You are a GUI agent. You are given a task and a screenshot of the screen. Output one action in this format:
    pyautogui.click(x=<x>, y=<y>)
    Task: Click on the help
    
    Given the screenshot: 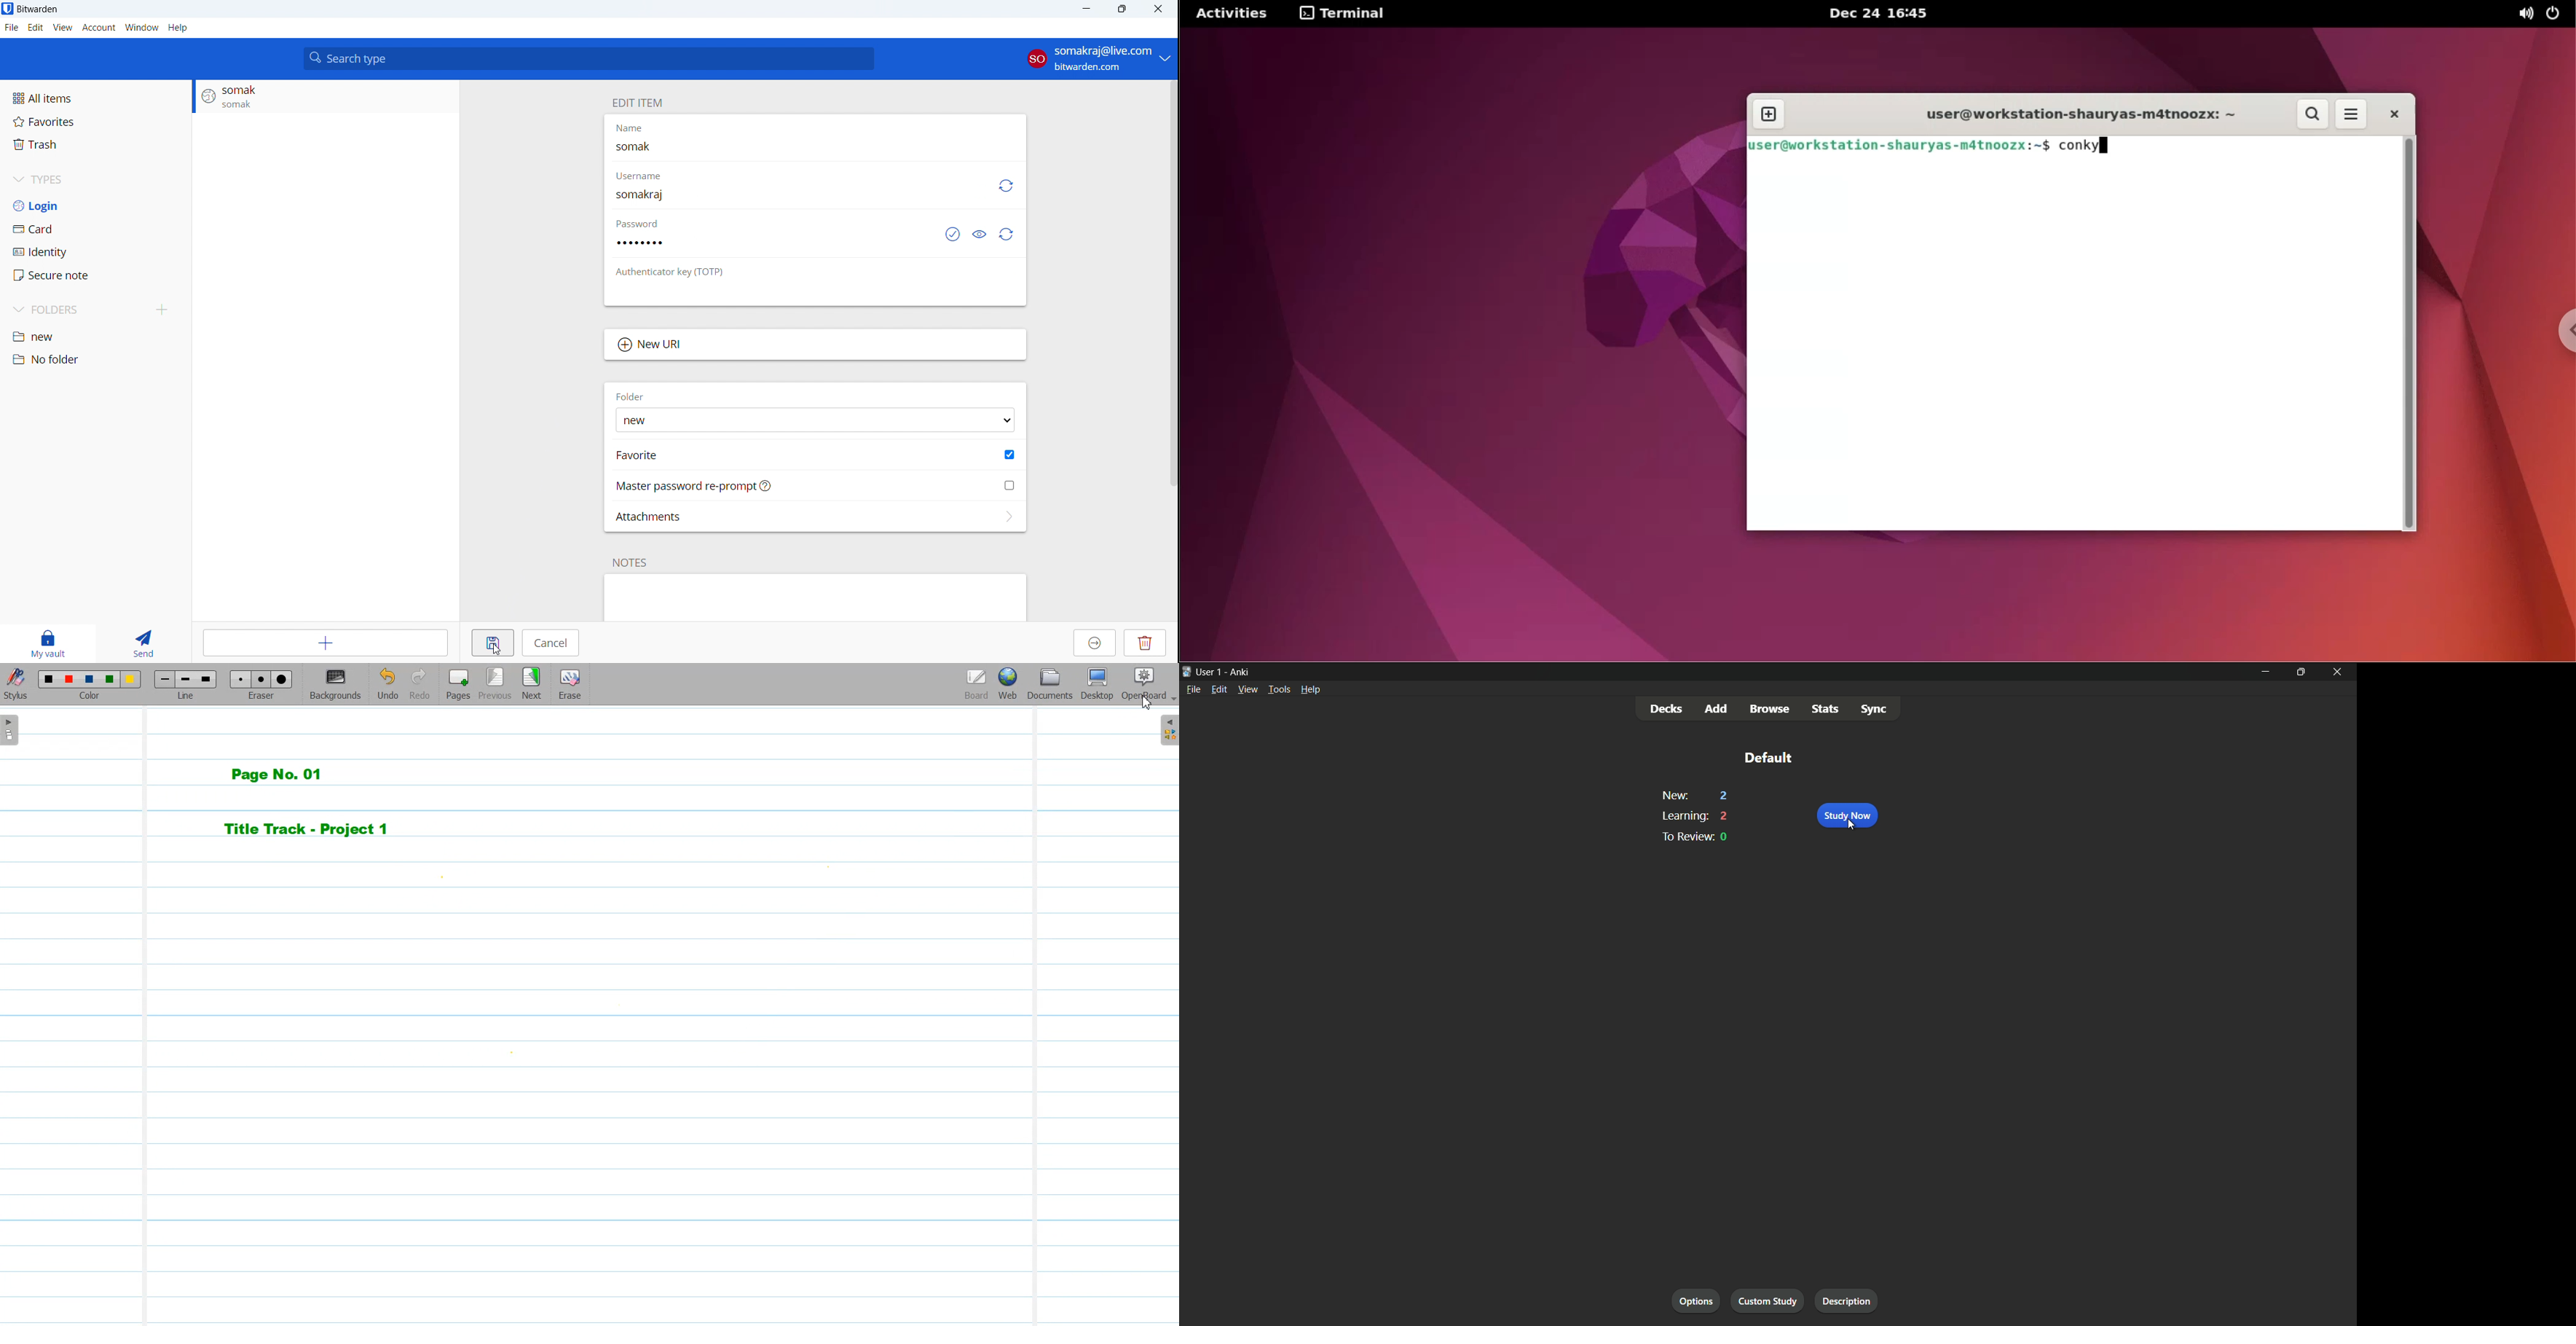 What is the action you would take?
    pyautogui.click(x=1311, y=689)
    